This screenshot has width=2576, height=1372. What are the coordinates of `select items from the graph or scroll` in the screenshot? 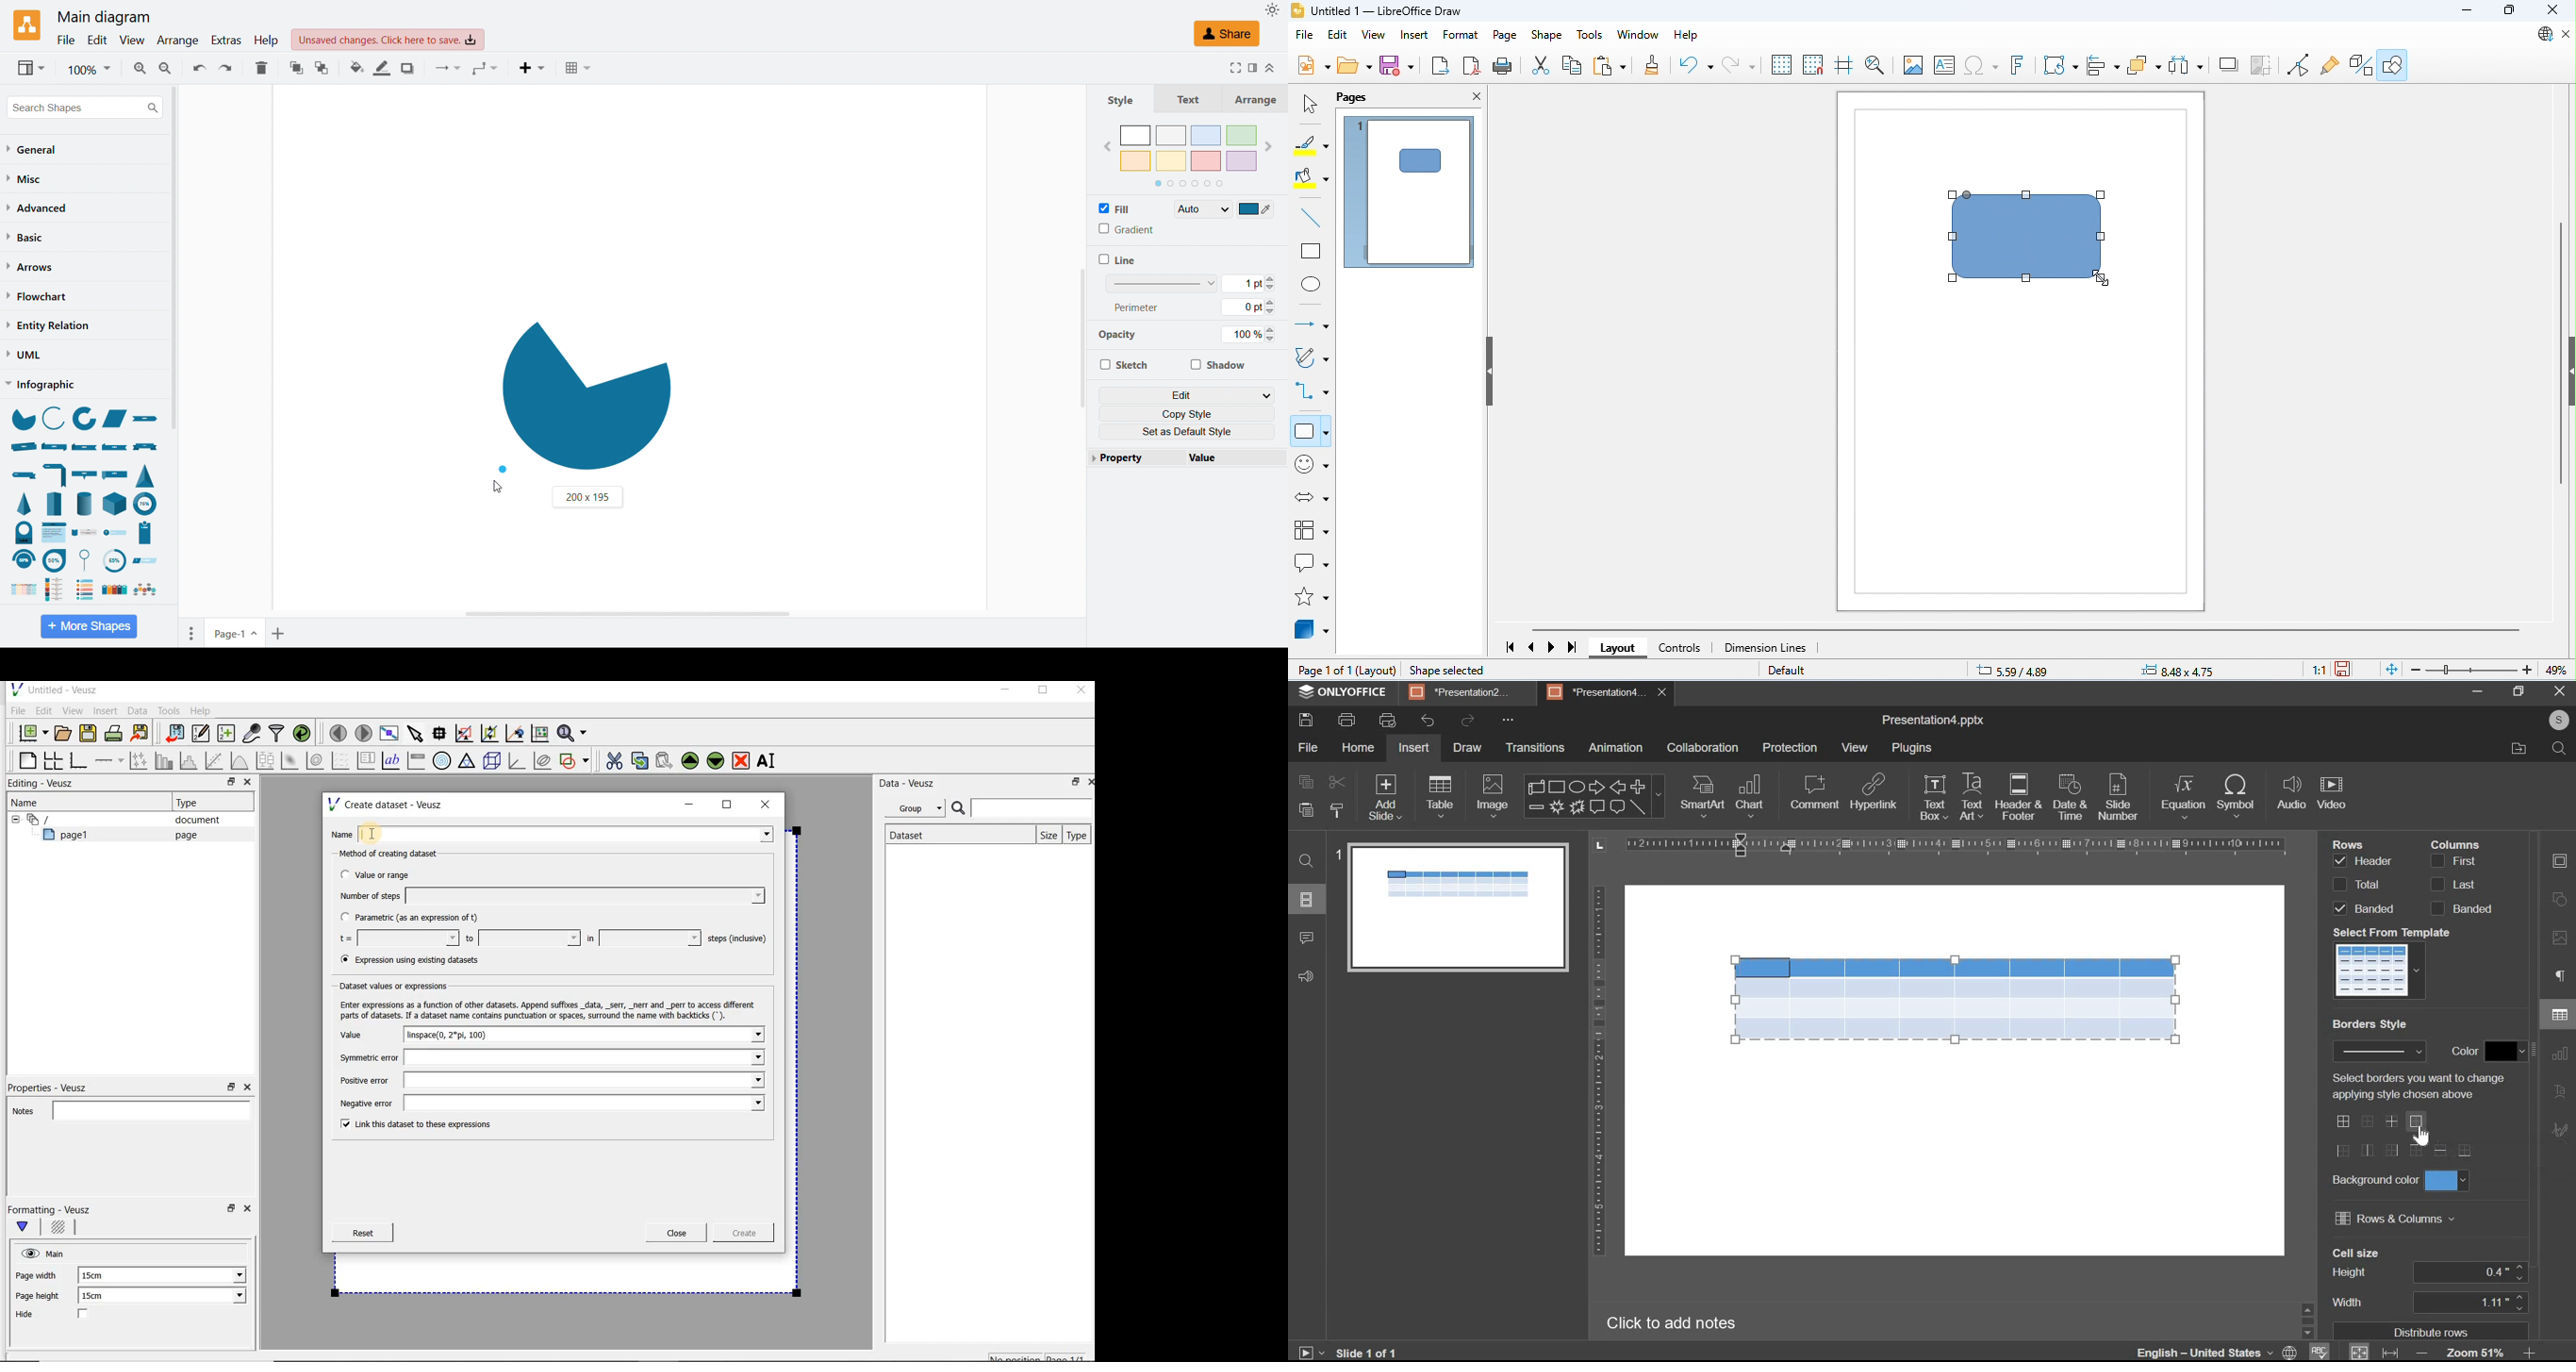 It's located at (415, 732).